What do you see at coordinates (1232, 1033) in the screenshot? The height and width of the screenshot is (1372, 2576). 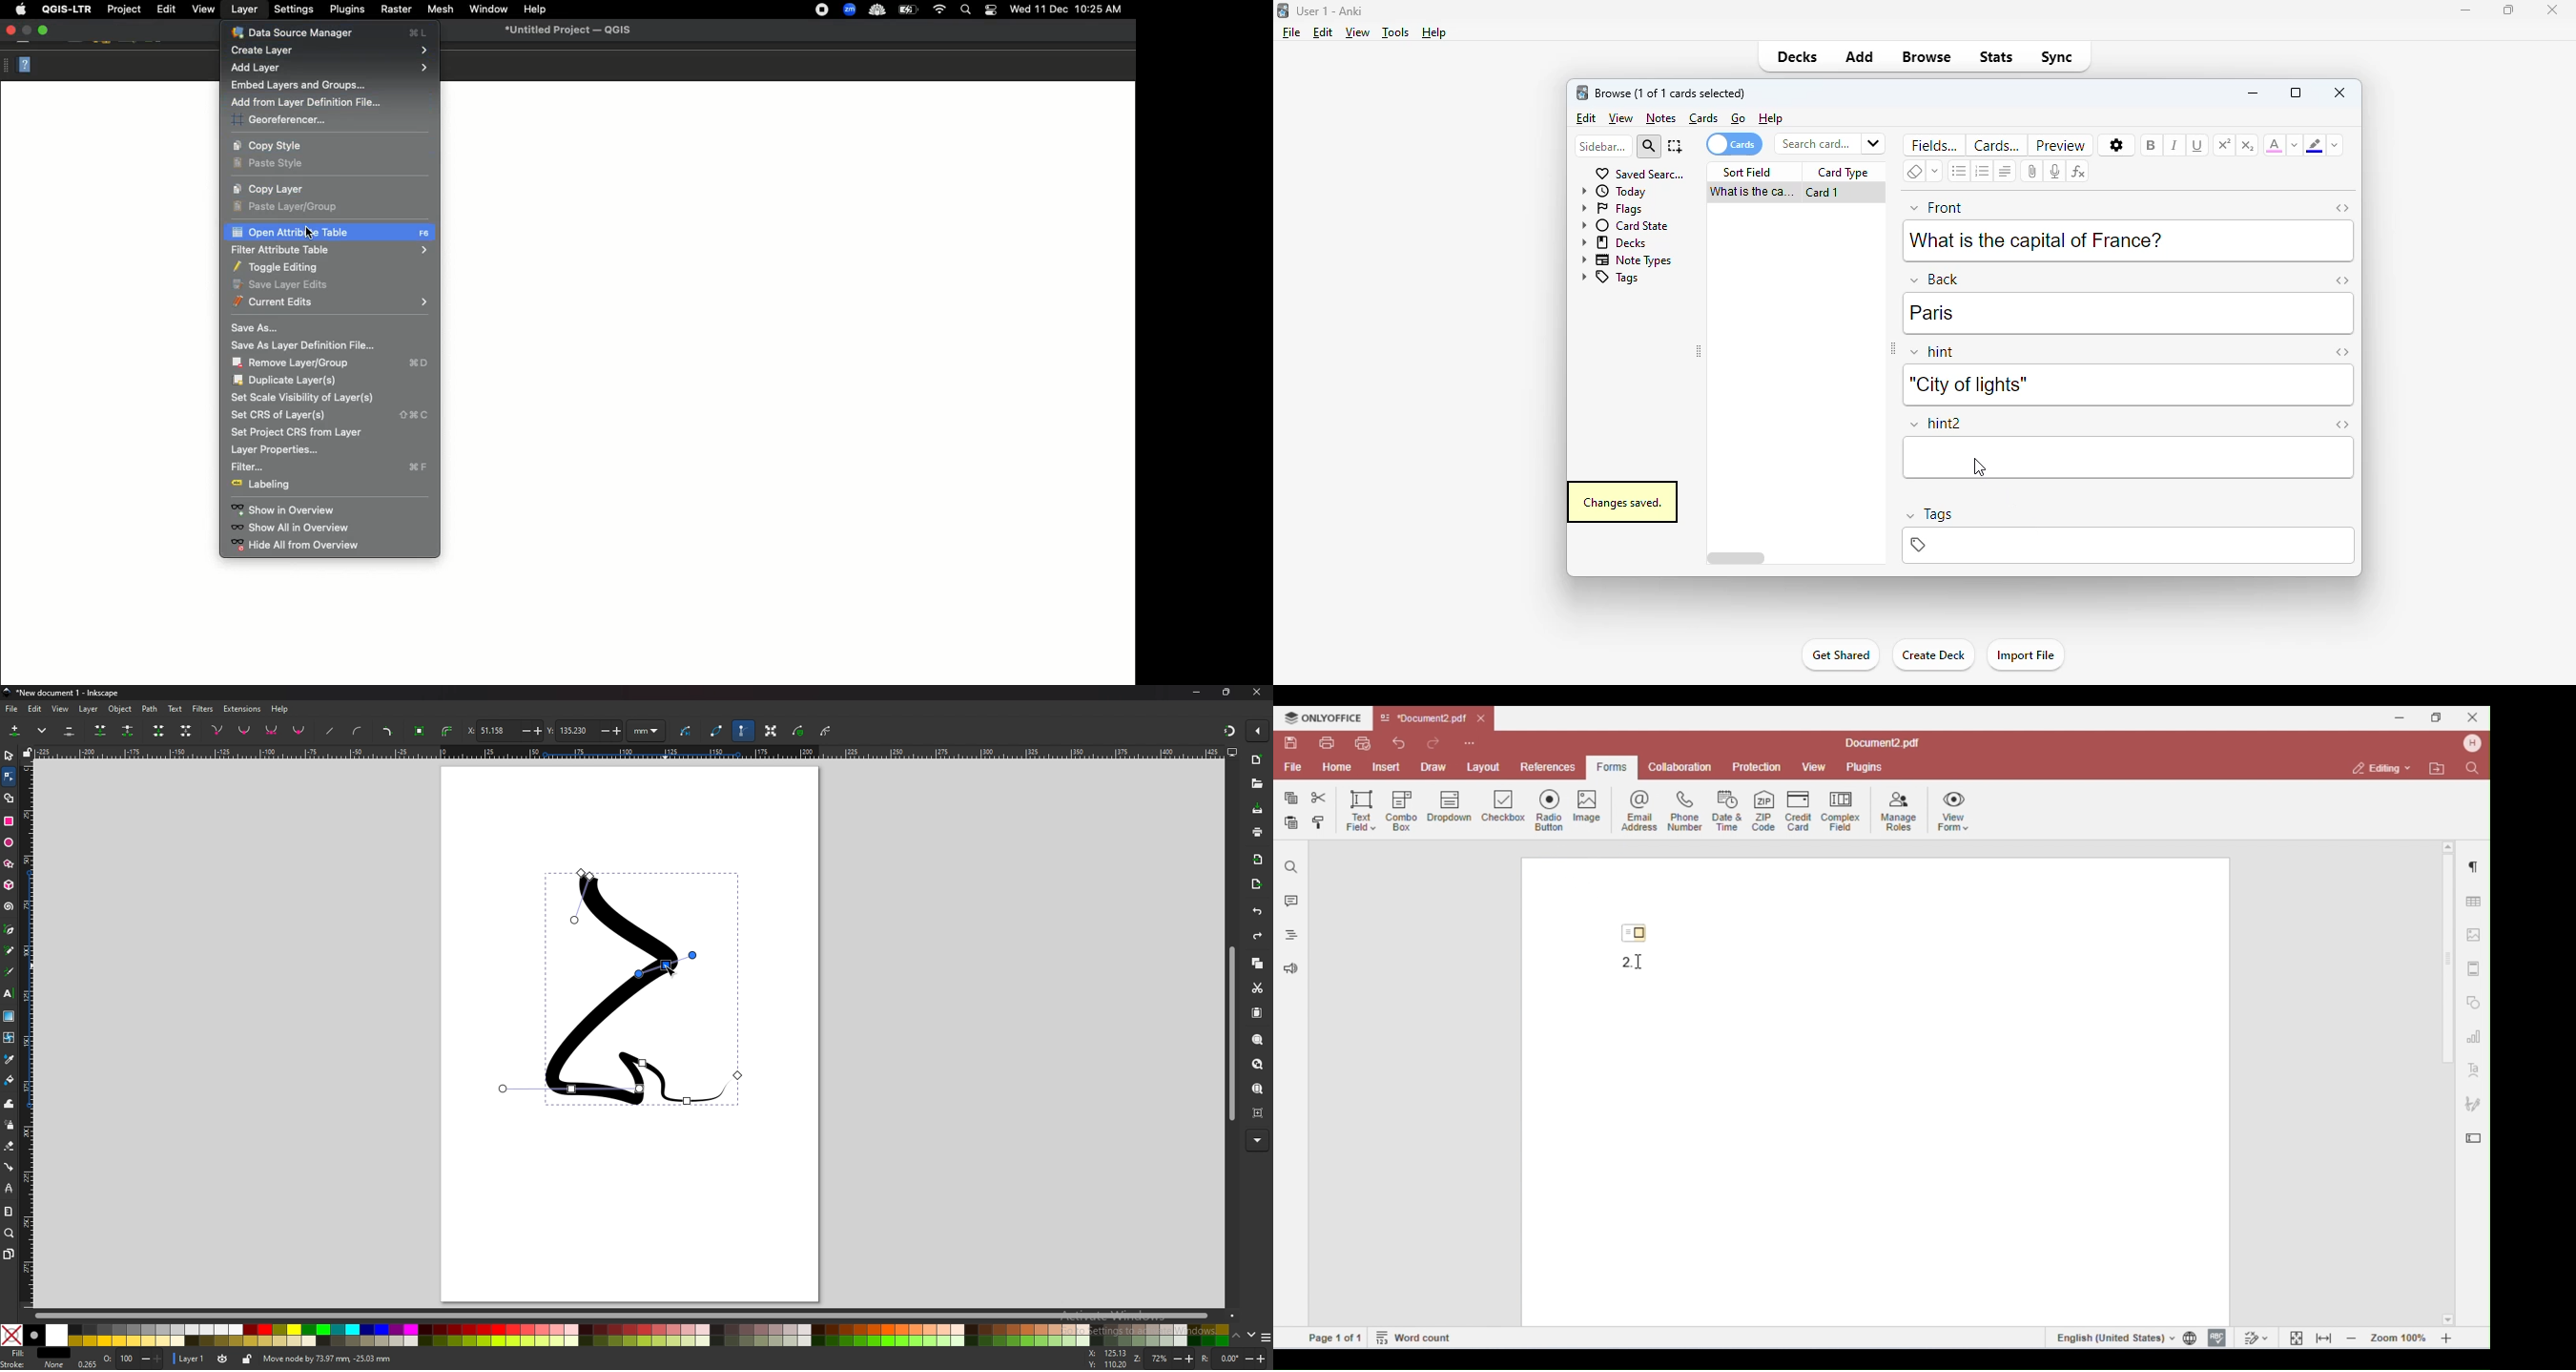 I see `scroll bar` at bounding box center [1232, 1033].